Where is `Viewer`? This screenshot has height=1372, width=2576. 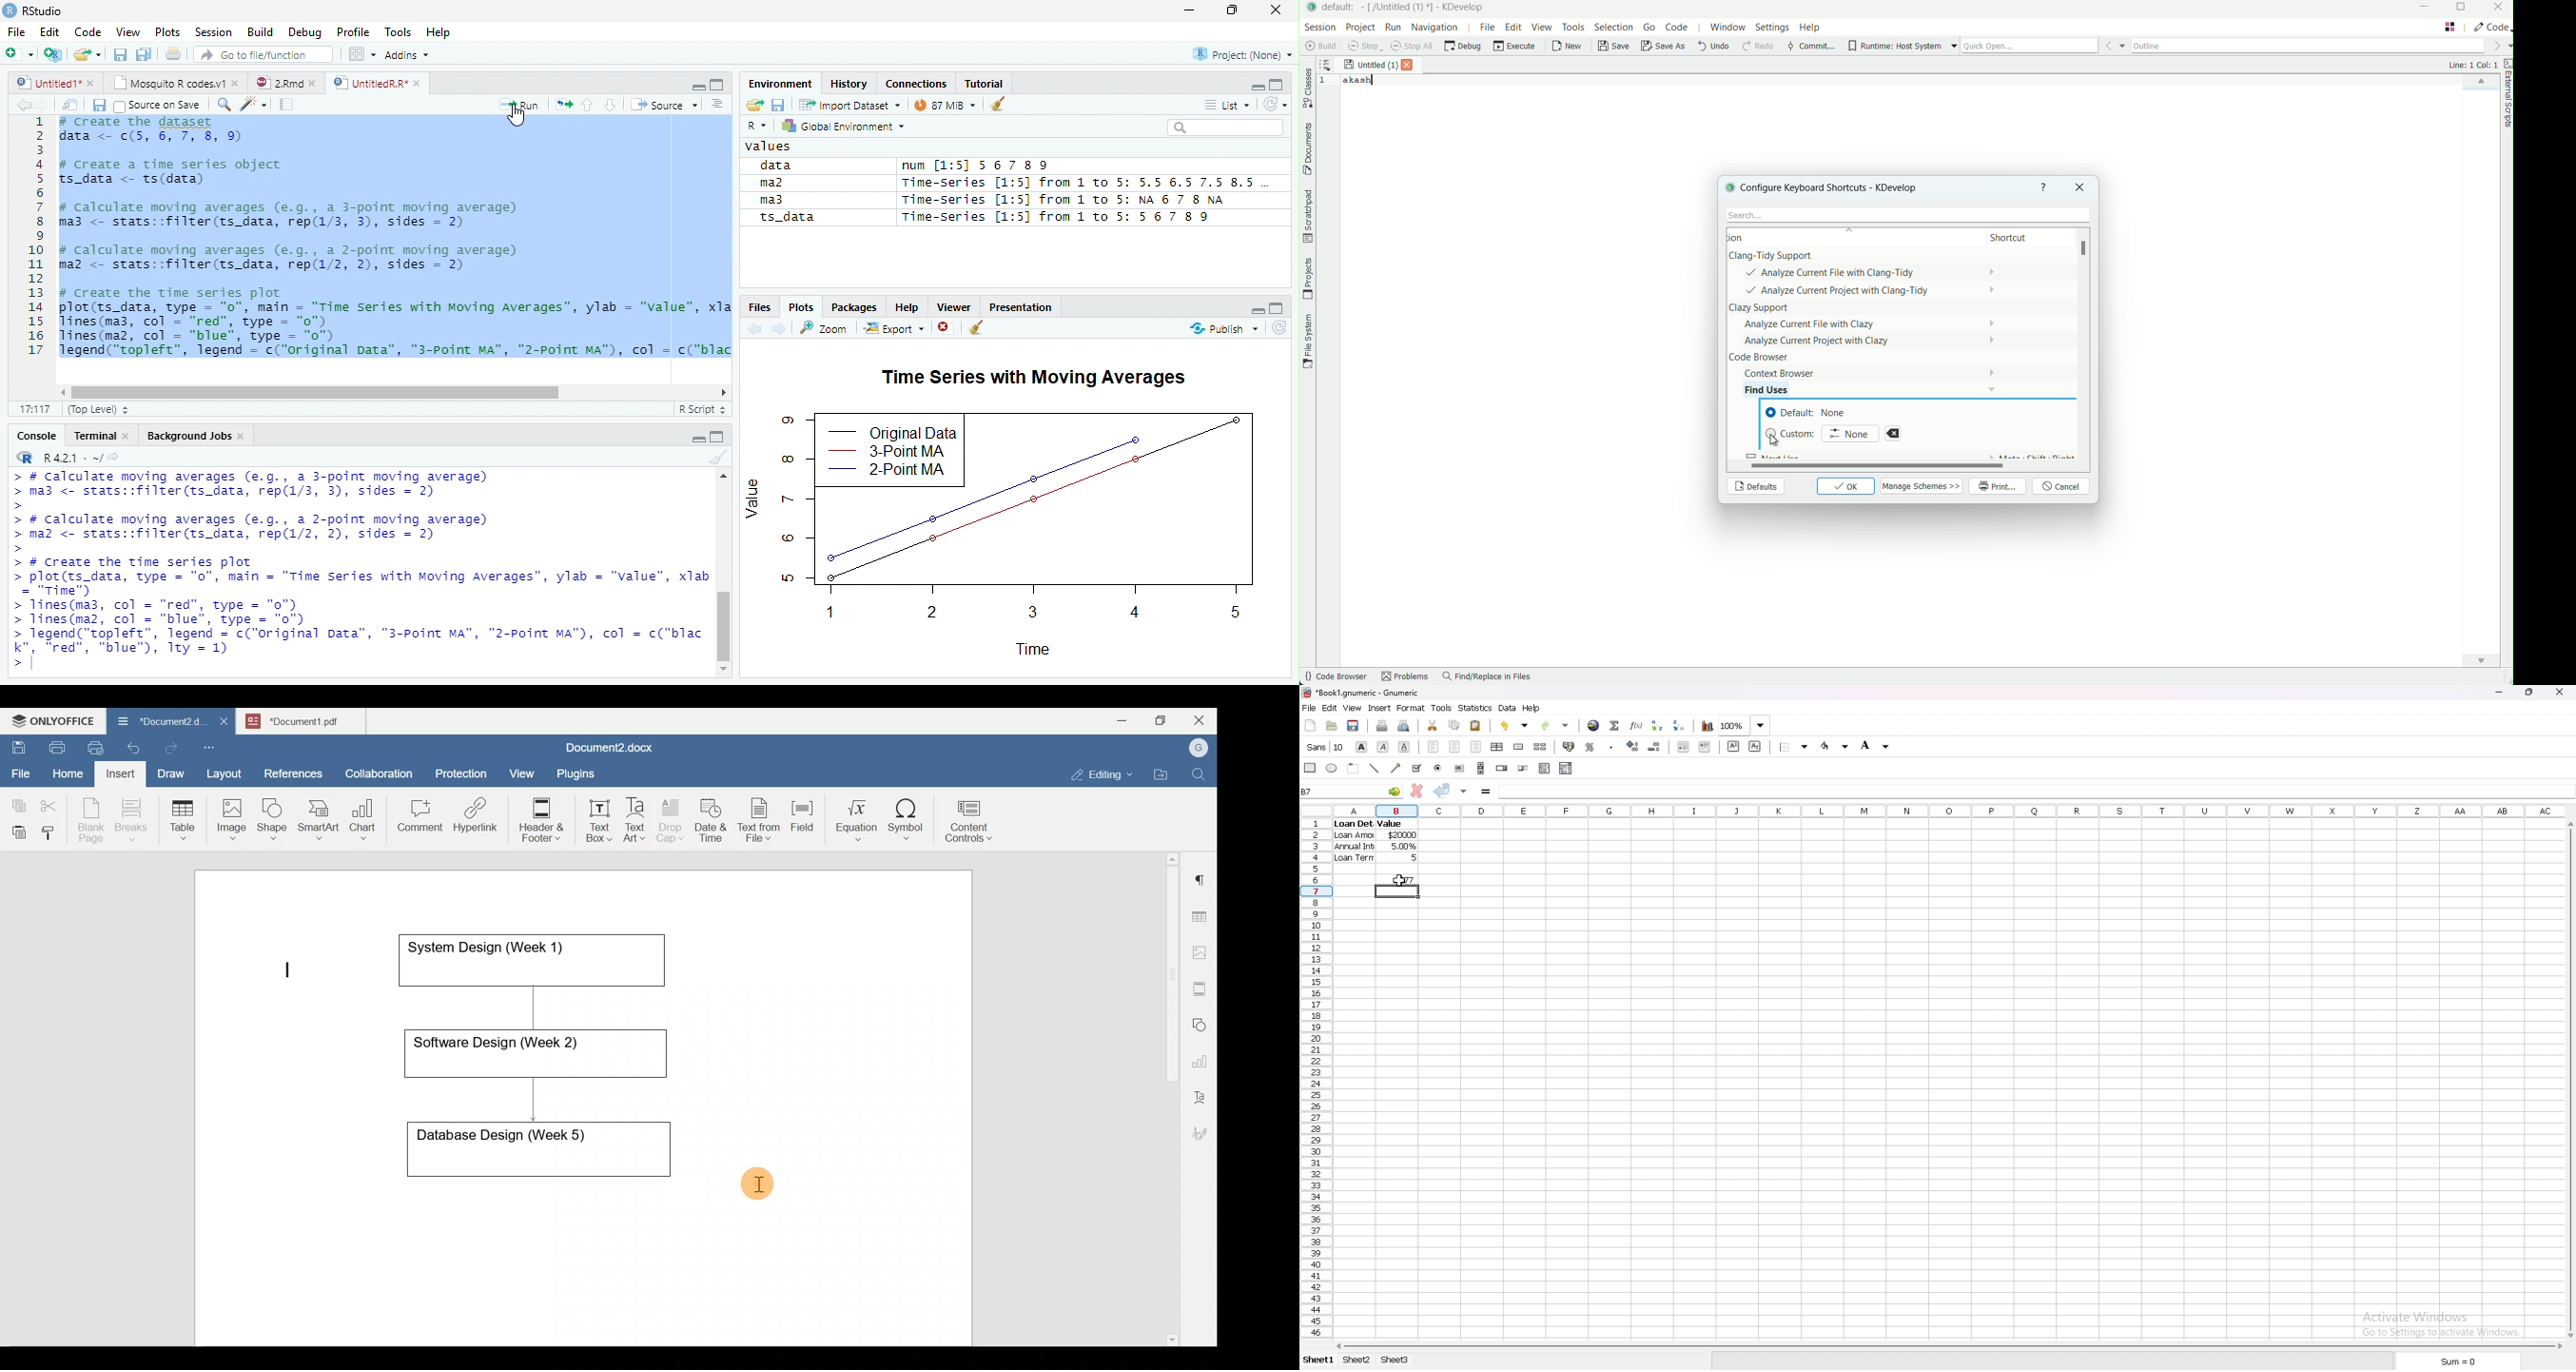
Viewer is located at coordinates (953, 307).